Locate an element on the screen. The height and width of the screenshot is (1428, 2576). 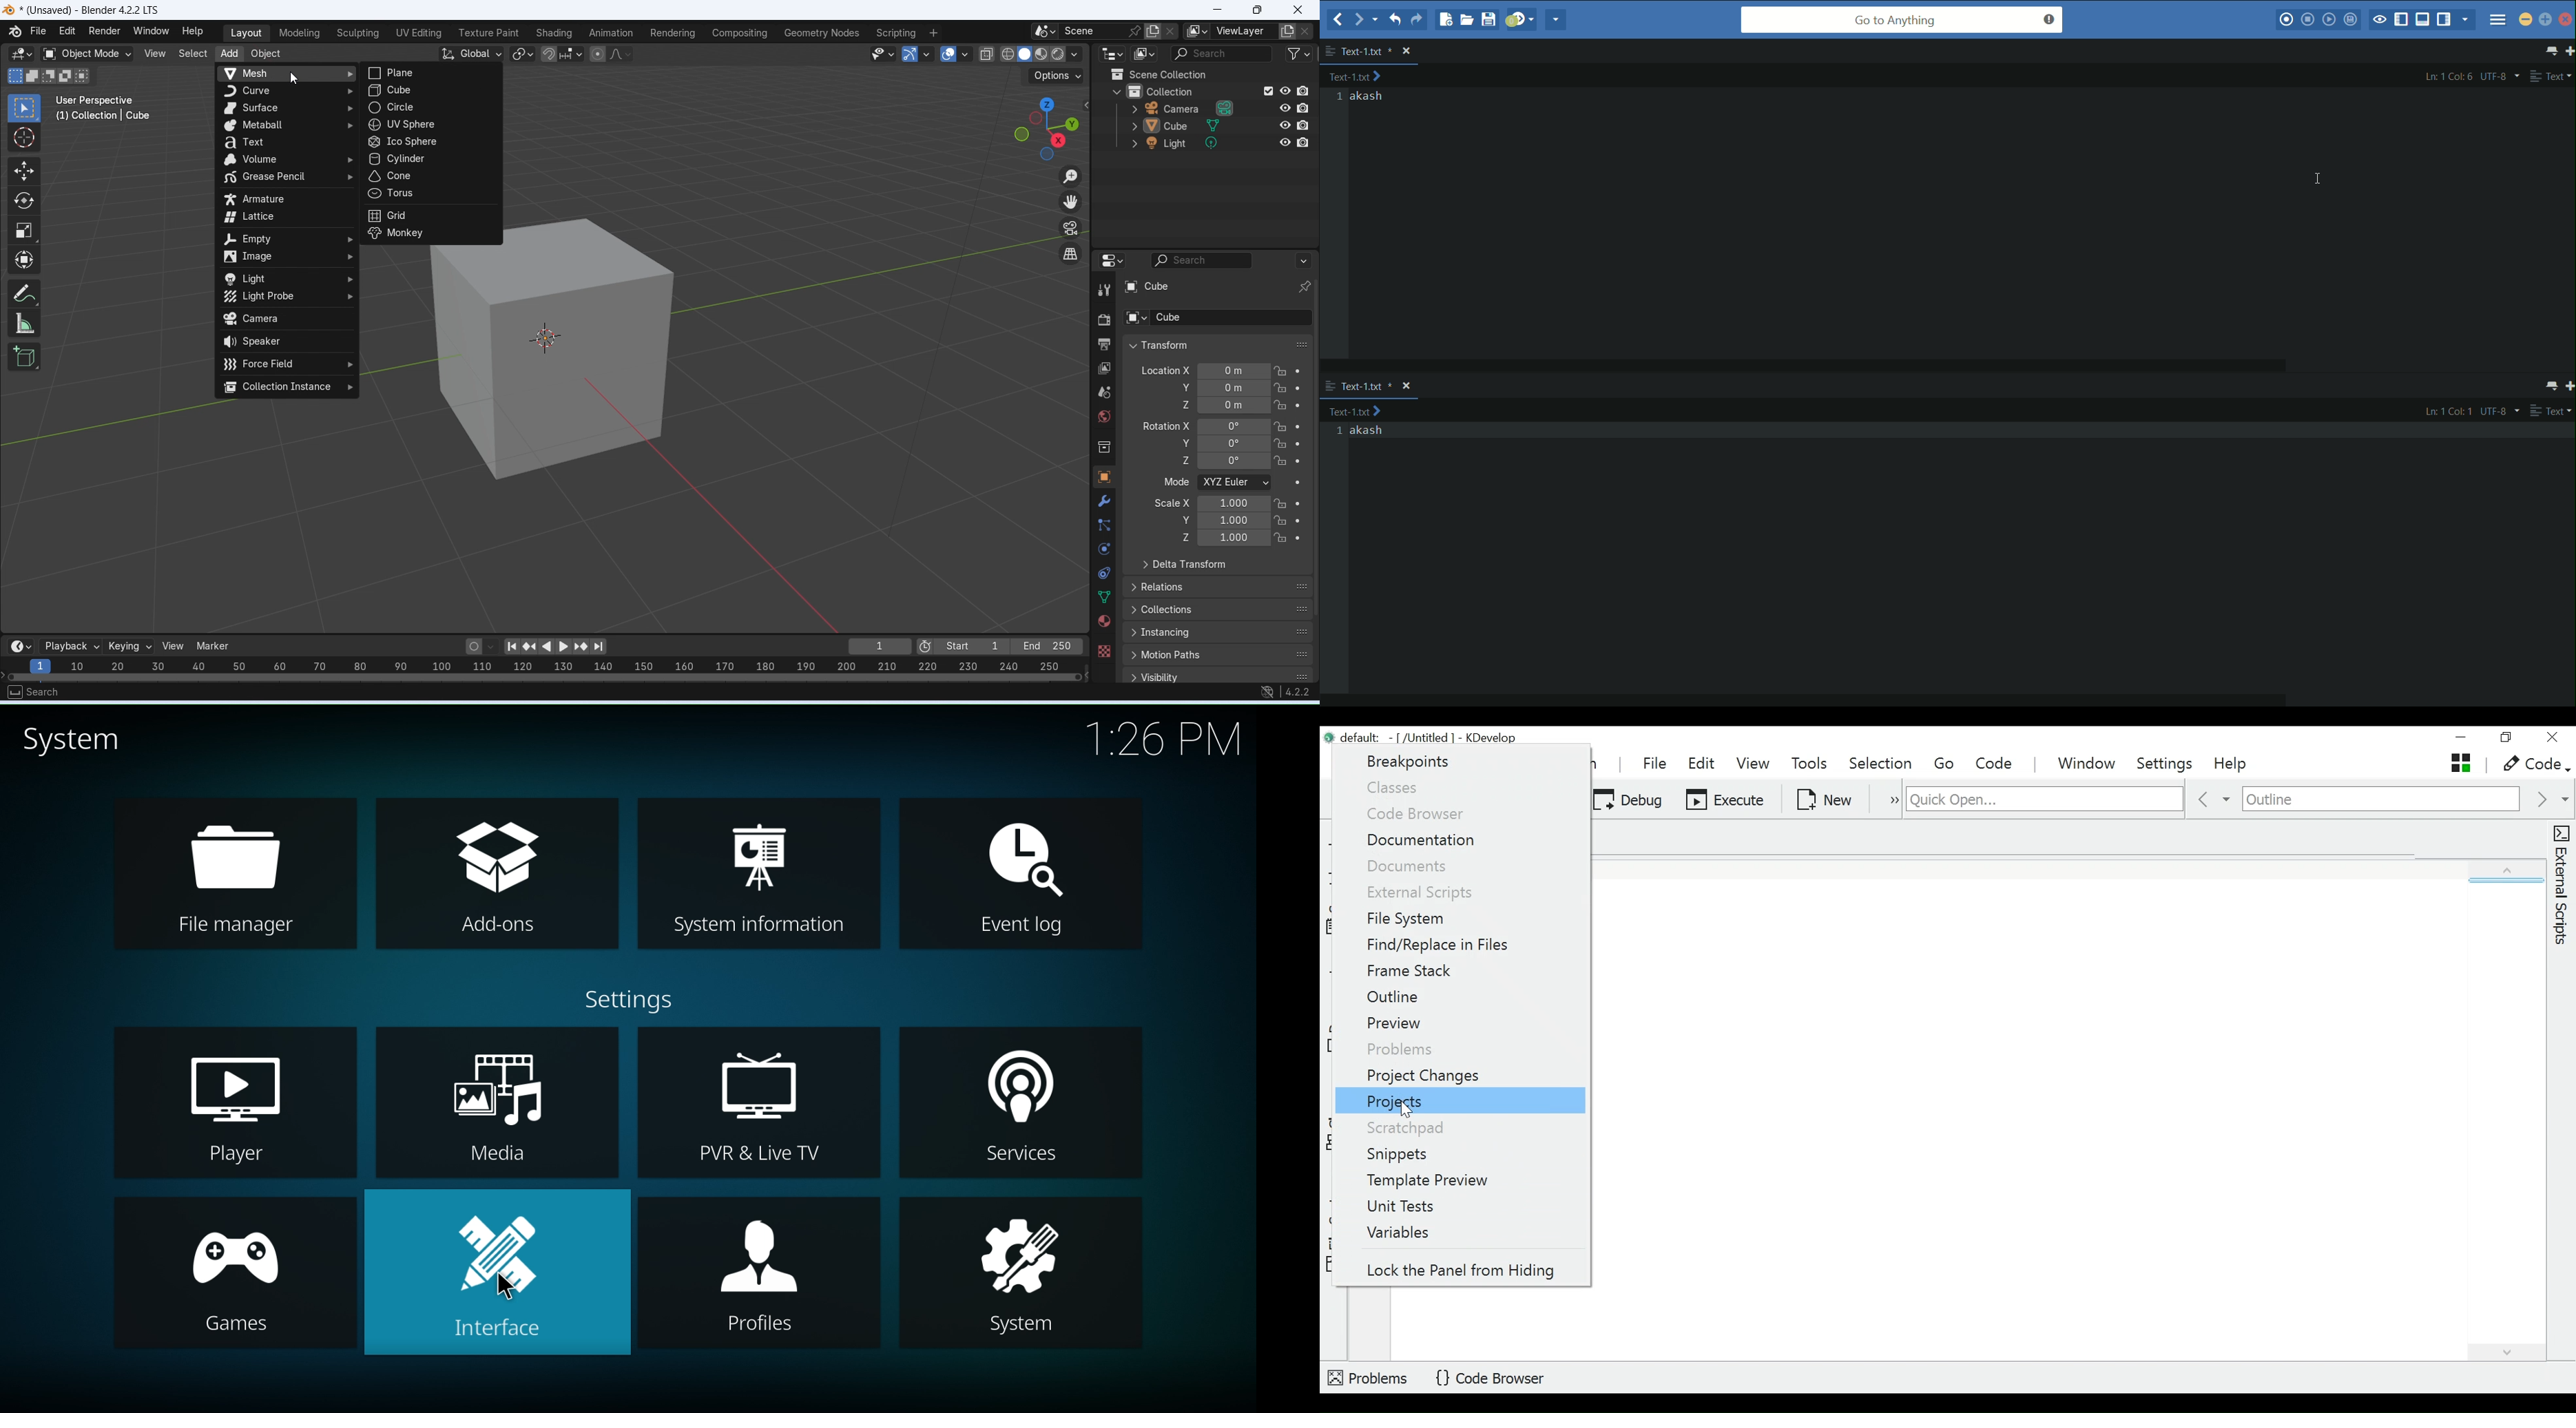
new tab is located at coordinates (2568, 50).